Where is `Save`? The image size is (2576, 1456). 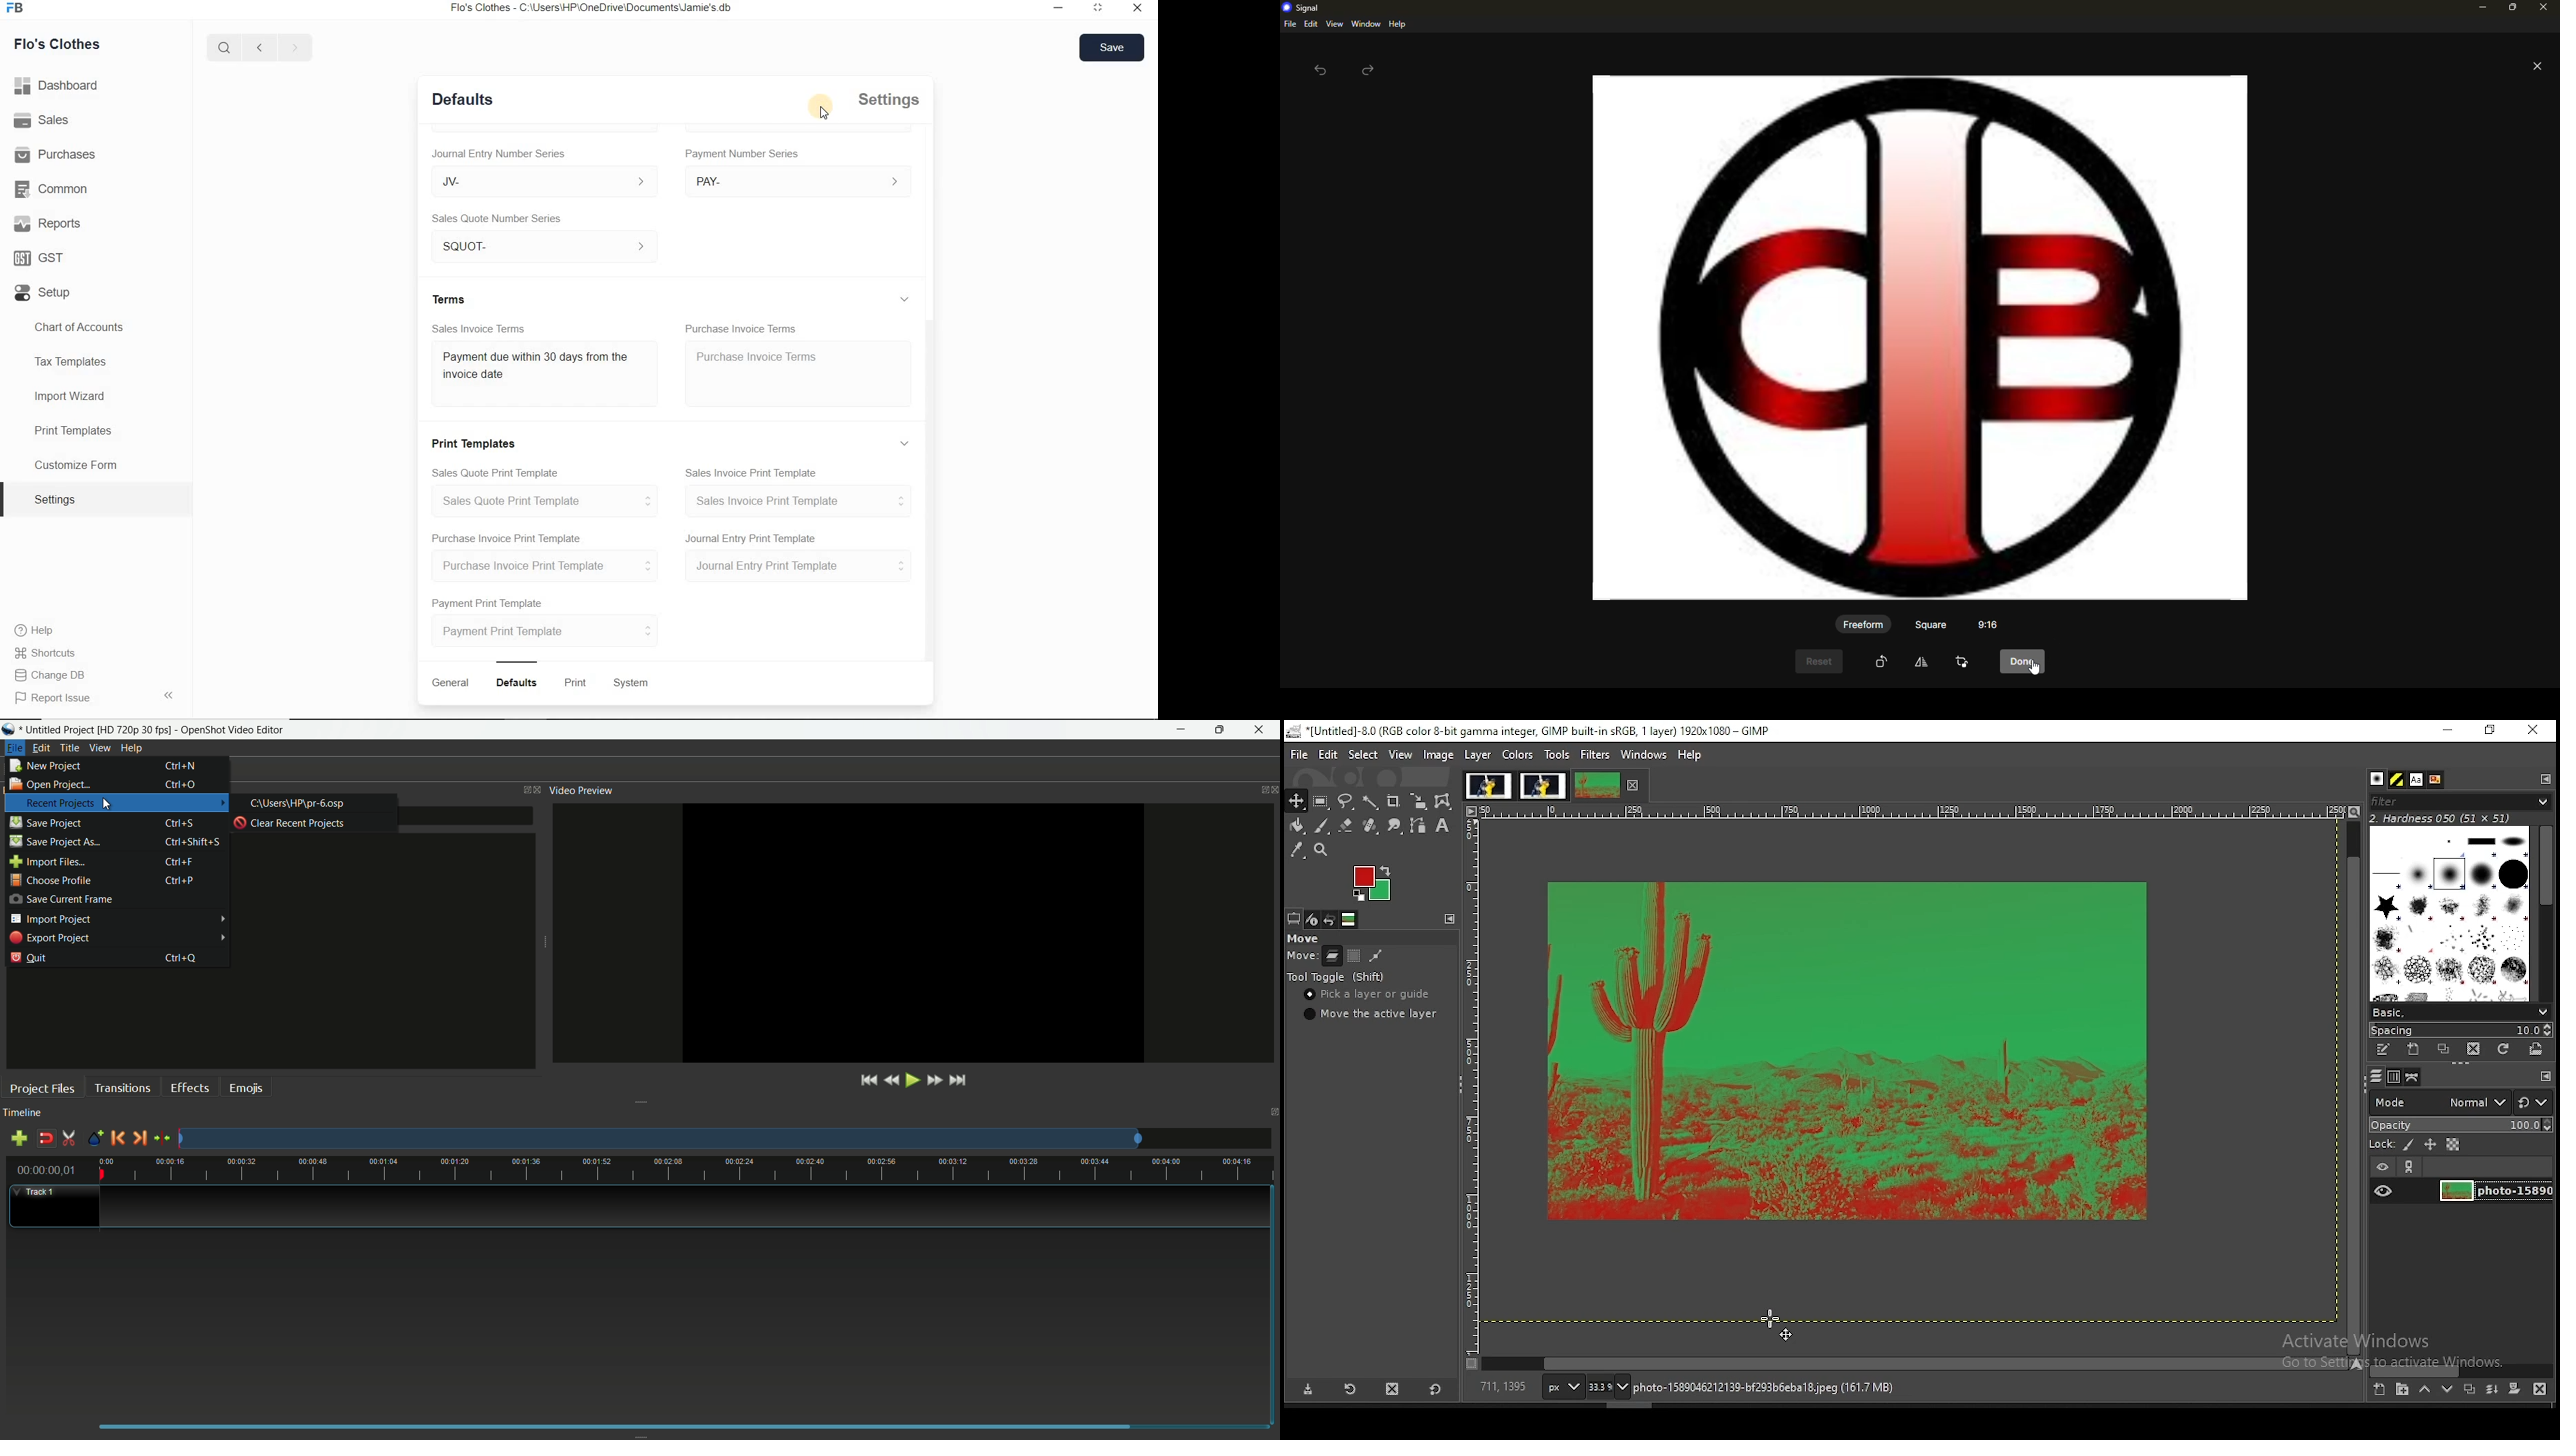 Save is located at coordinates (1112, 48).